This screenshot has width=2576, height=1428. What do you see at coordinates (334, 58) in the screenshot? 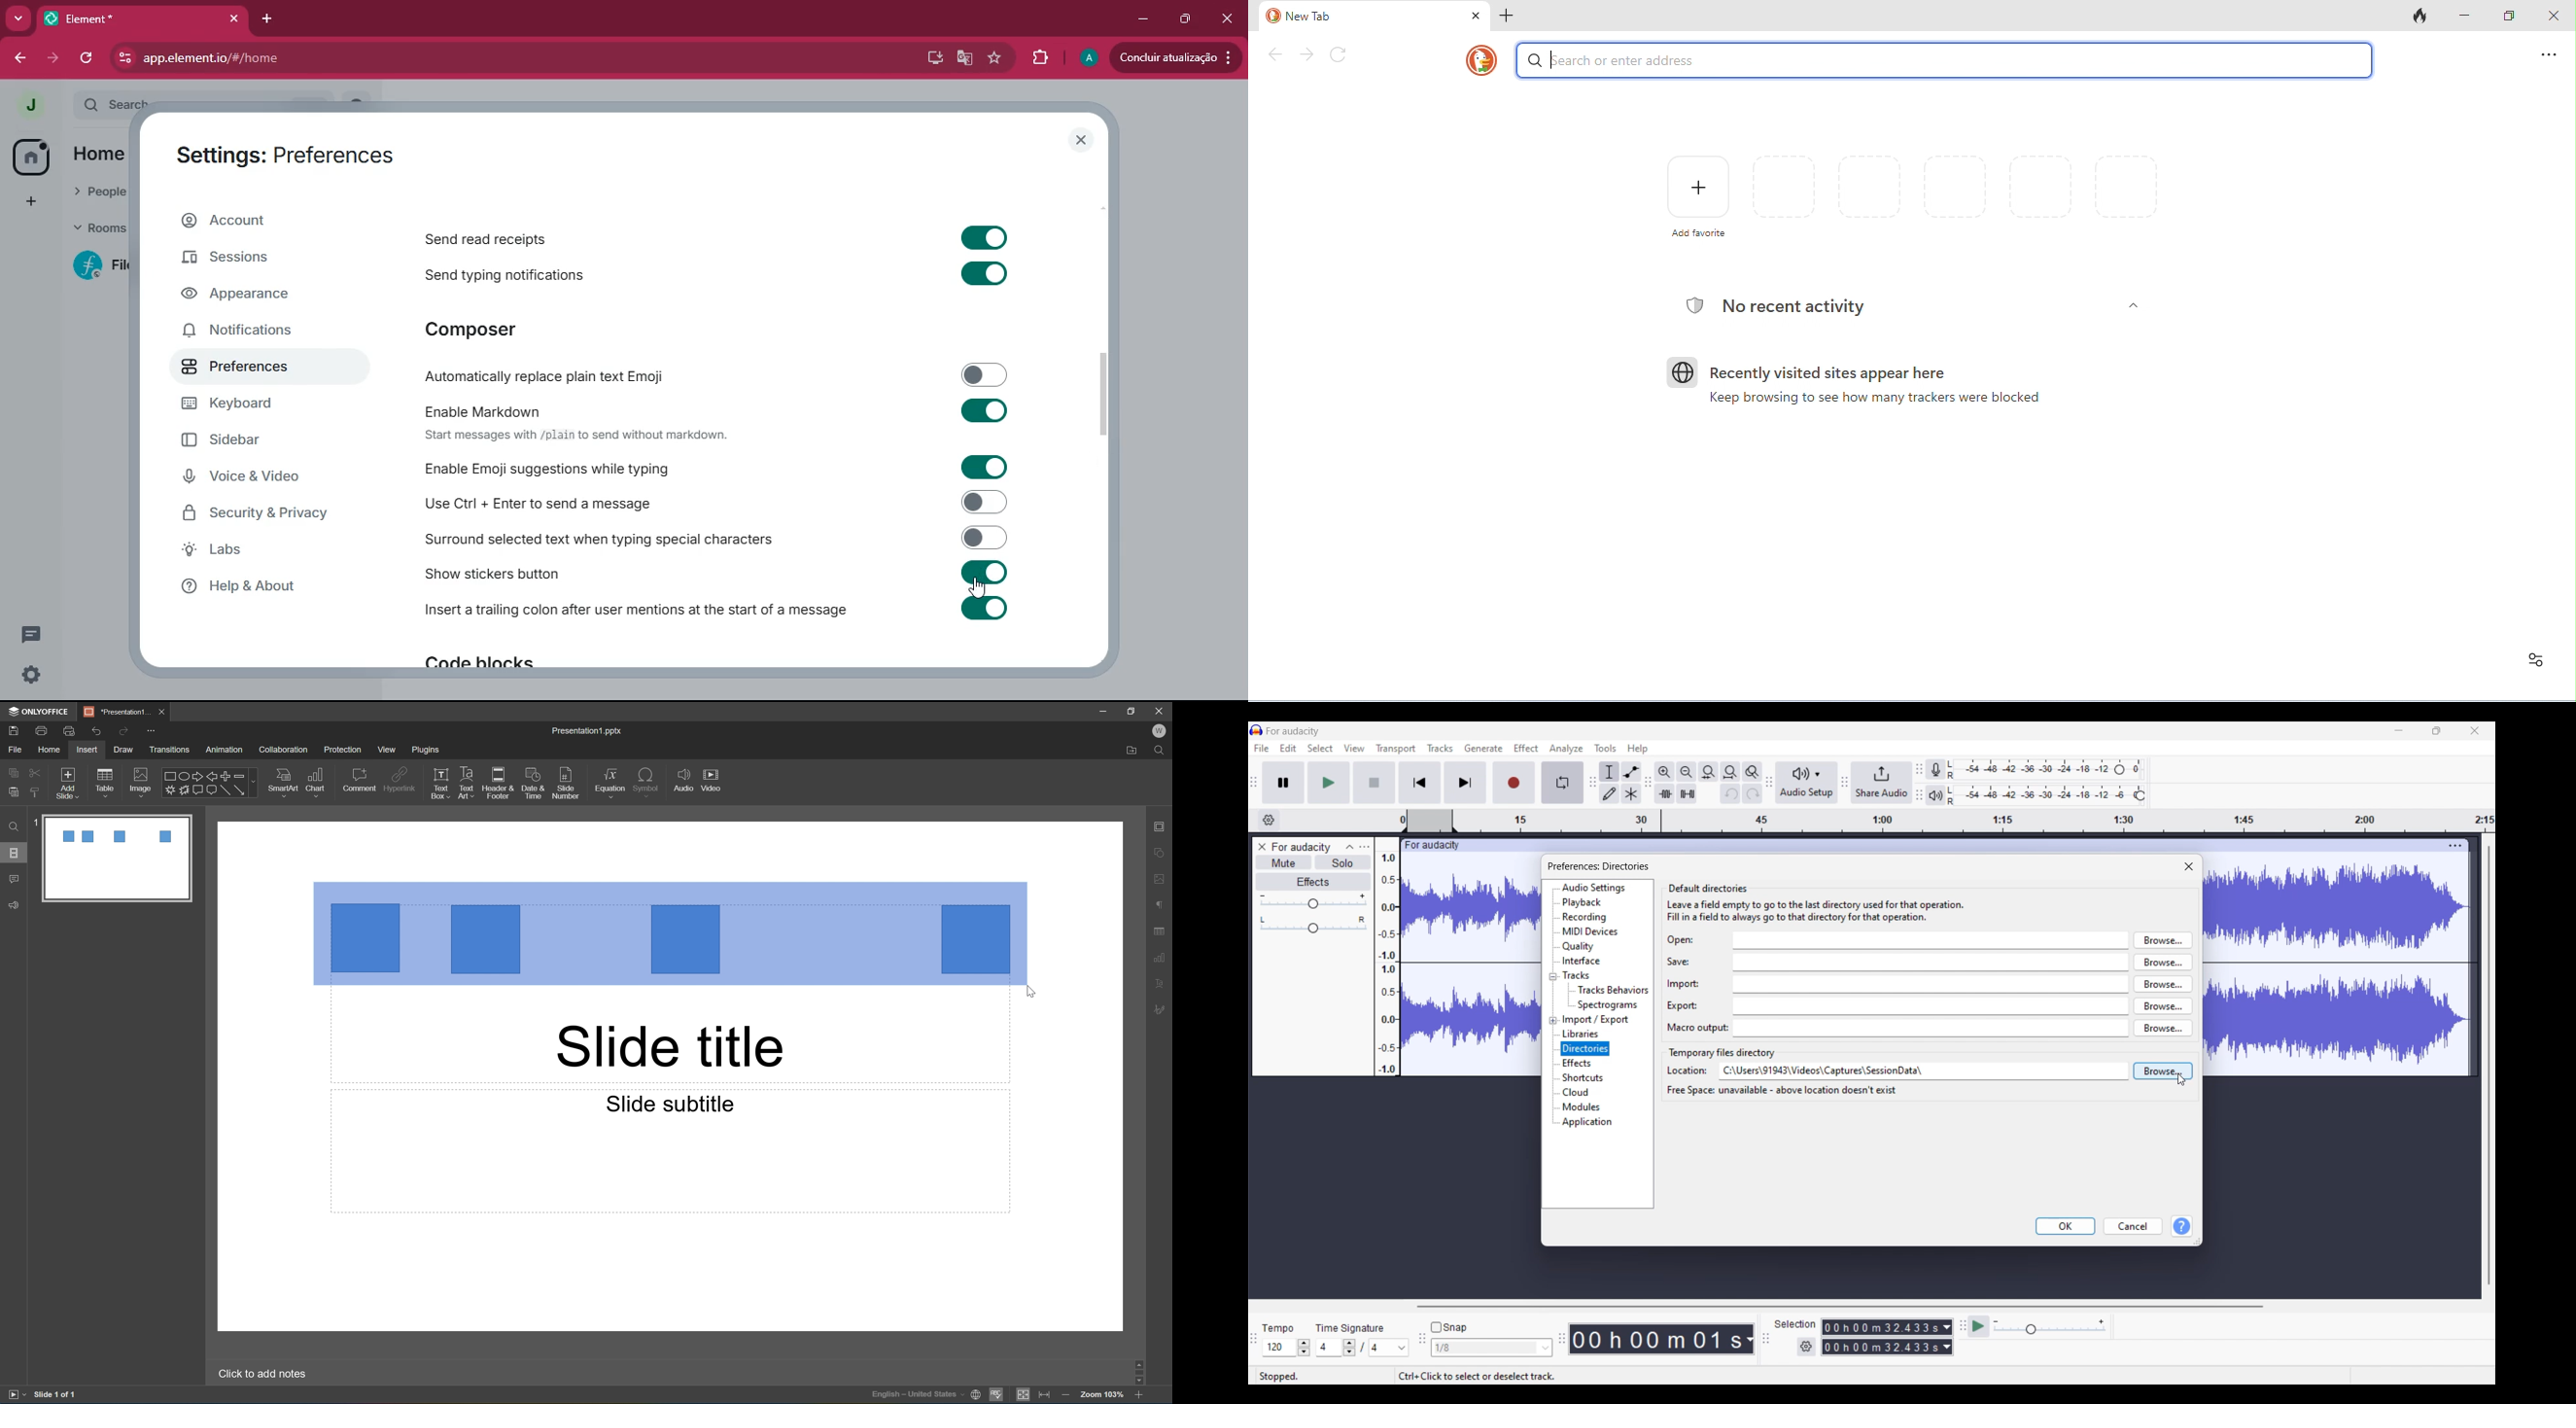
I see `app.element.io/#/home` at bounding box center [334, 58].